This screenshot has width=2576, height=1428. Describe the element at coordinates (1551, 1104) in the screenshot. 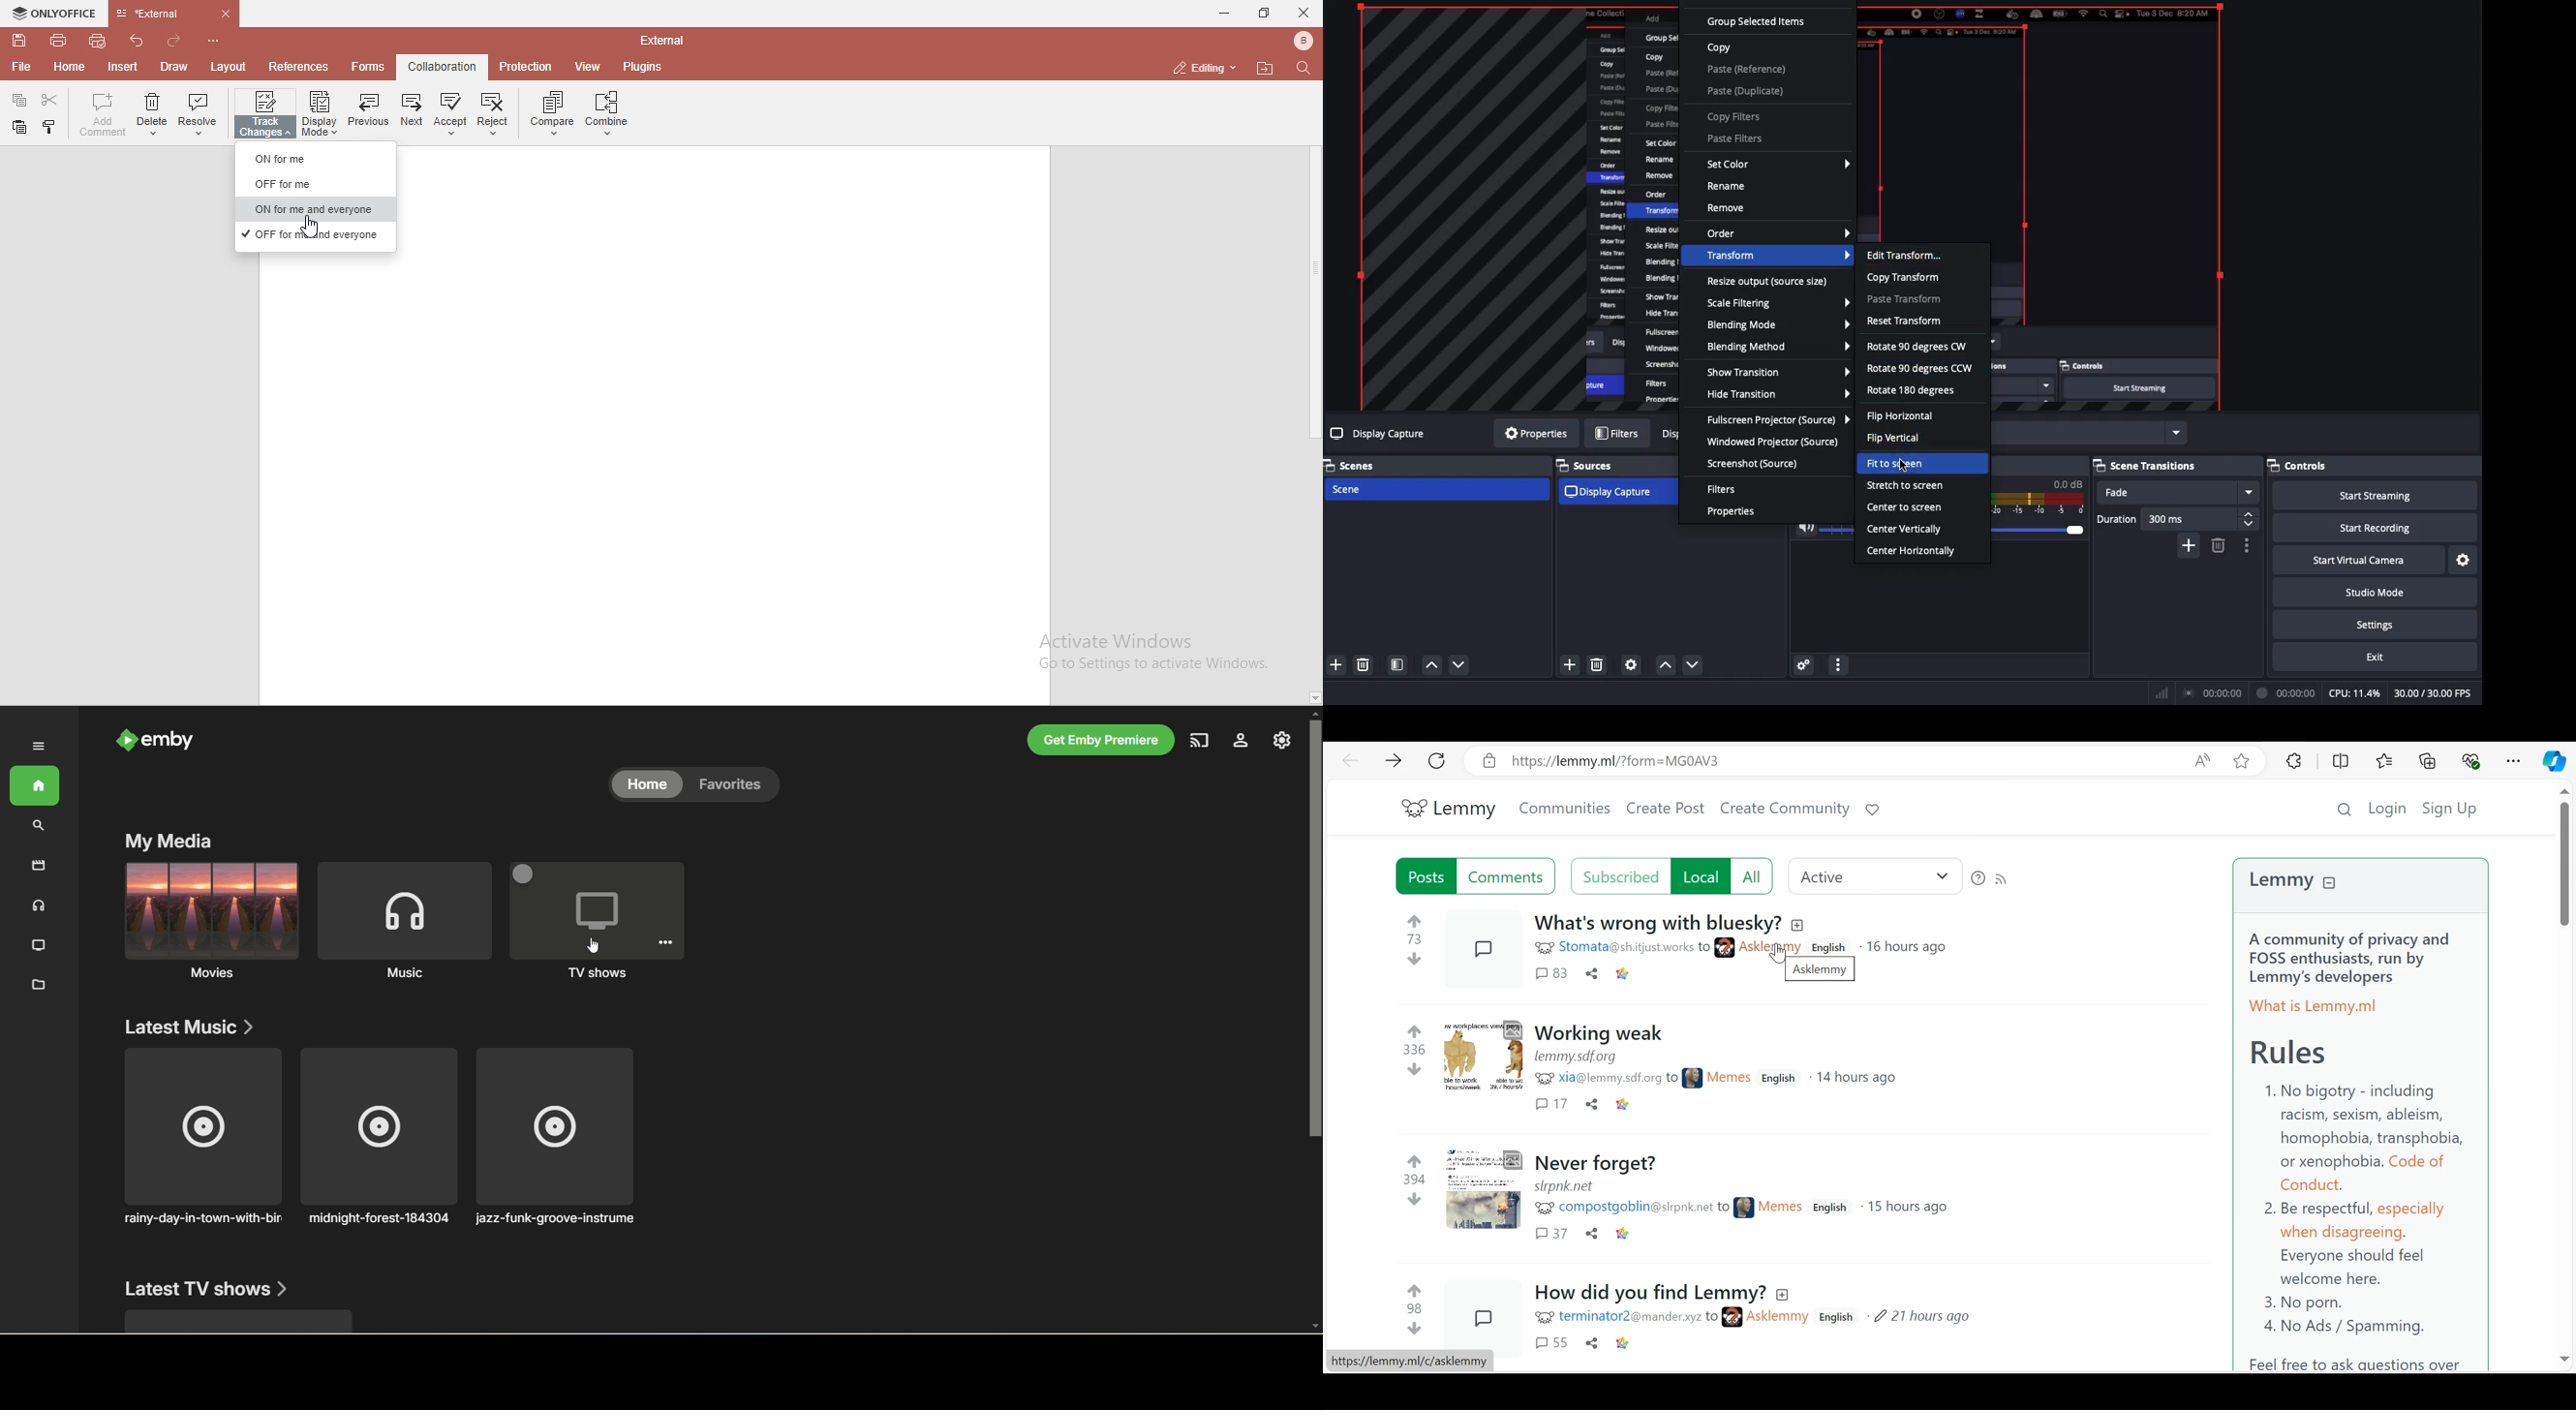

I see `Comments` at that location.